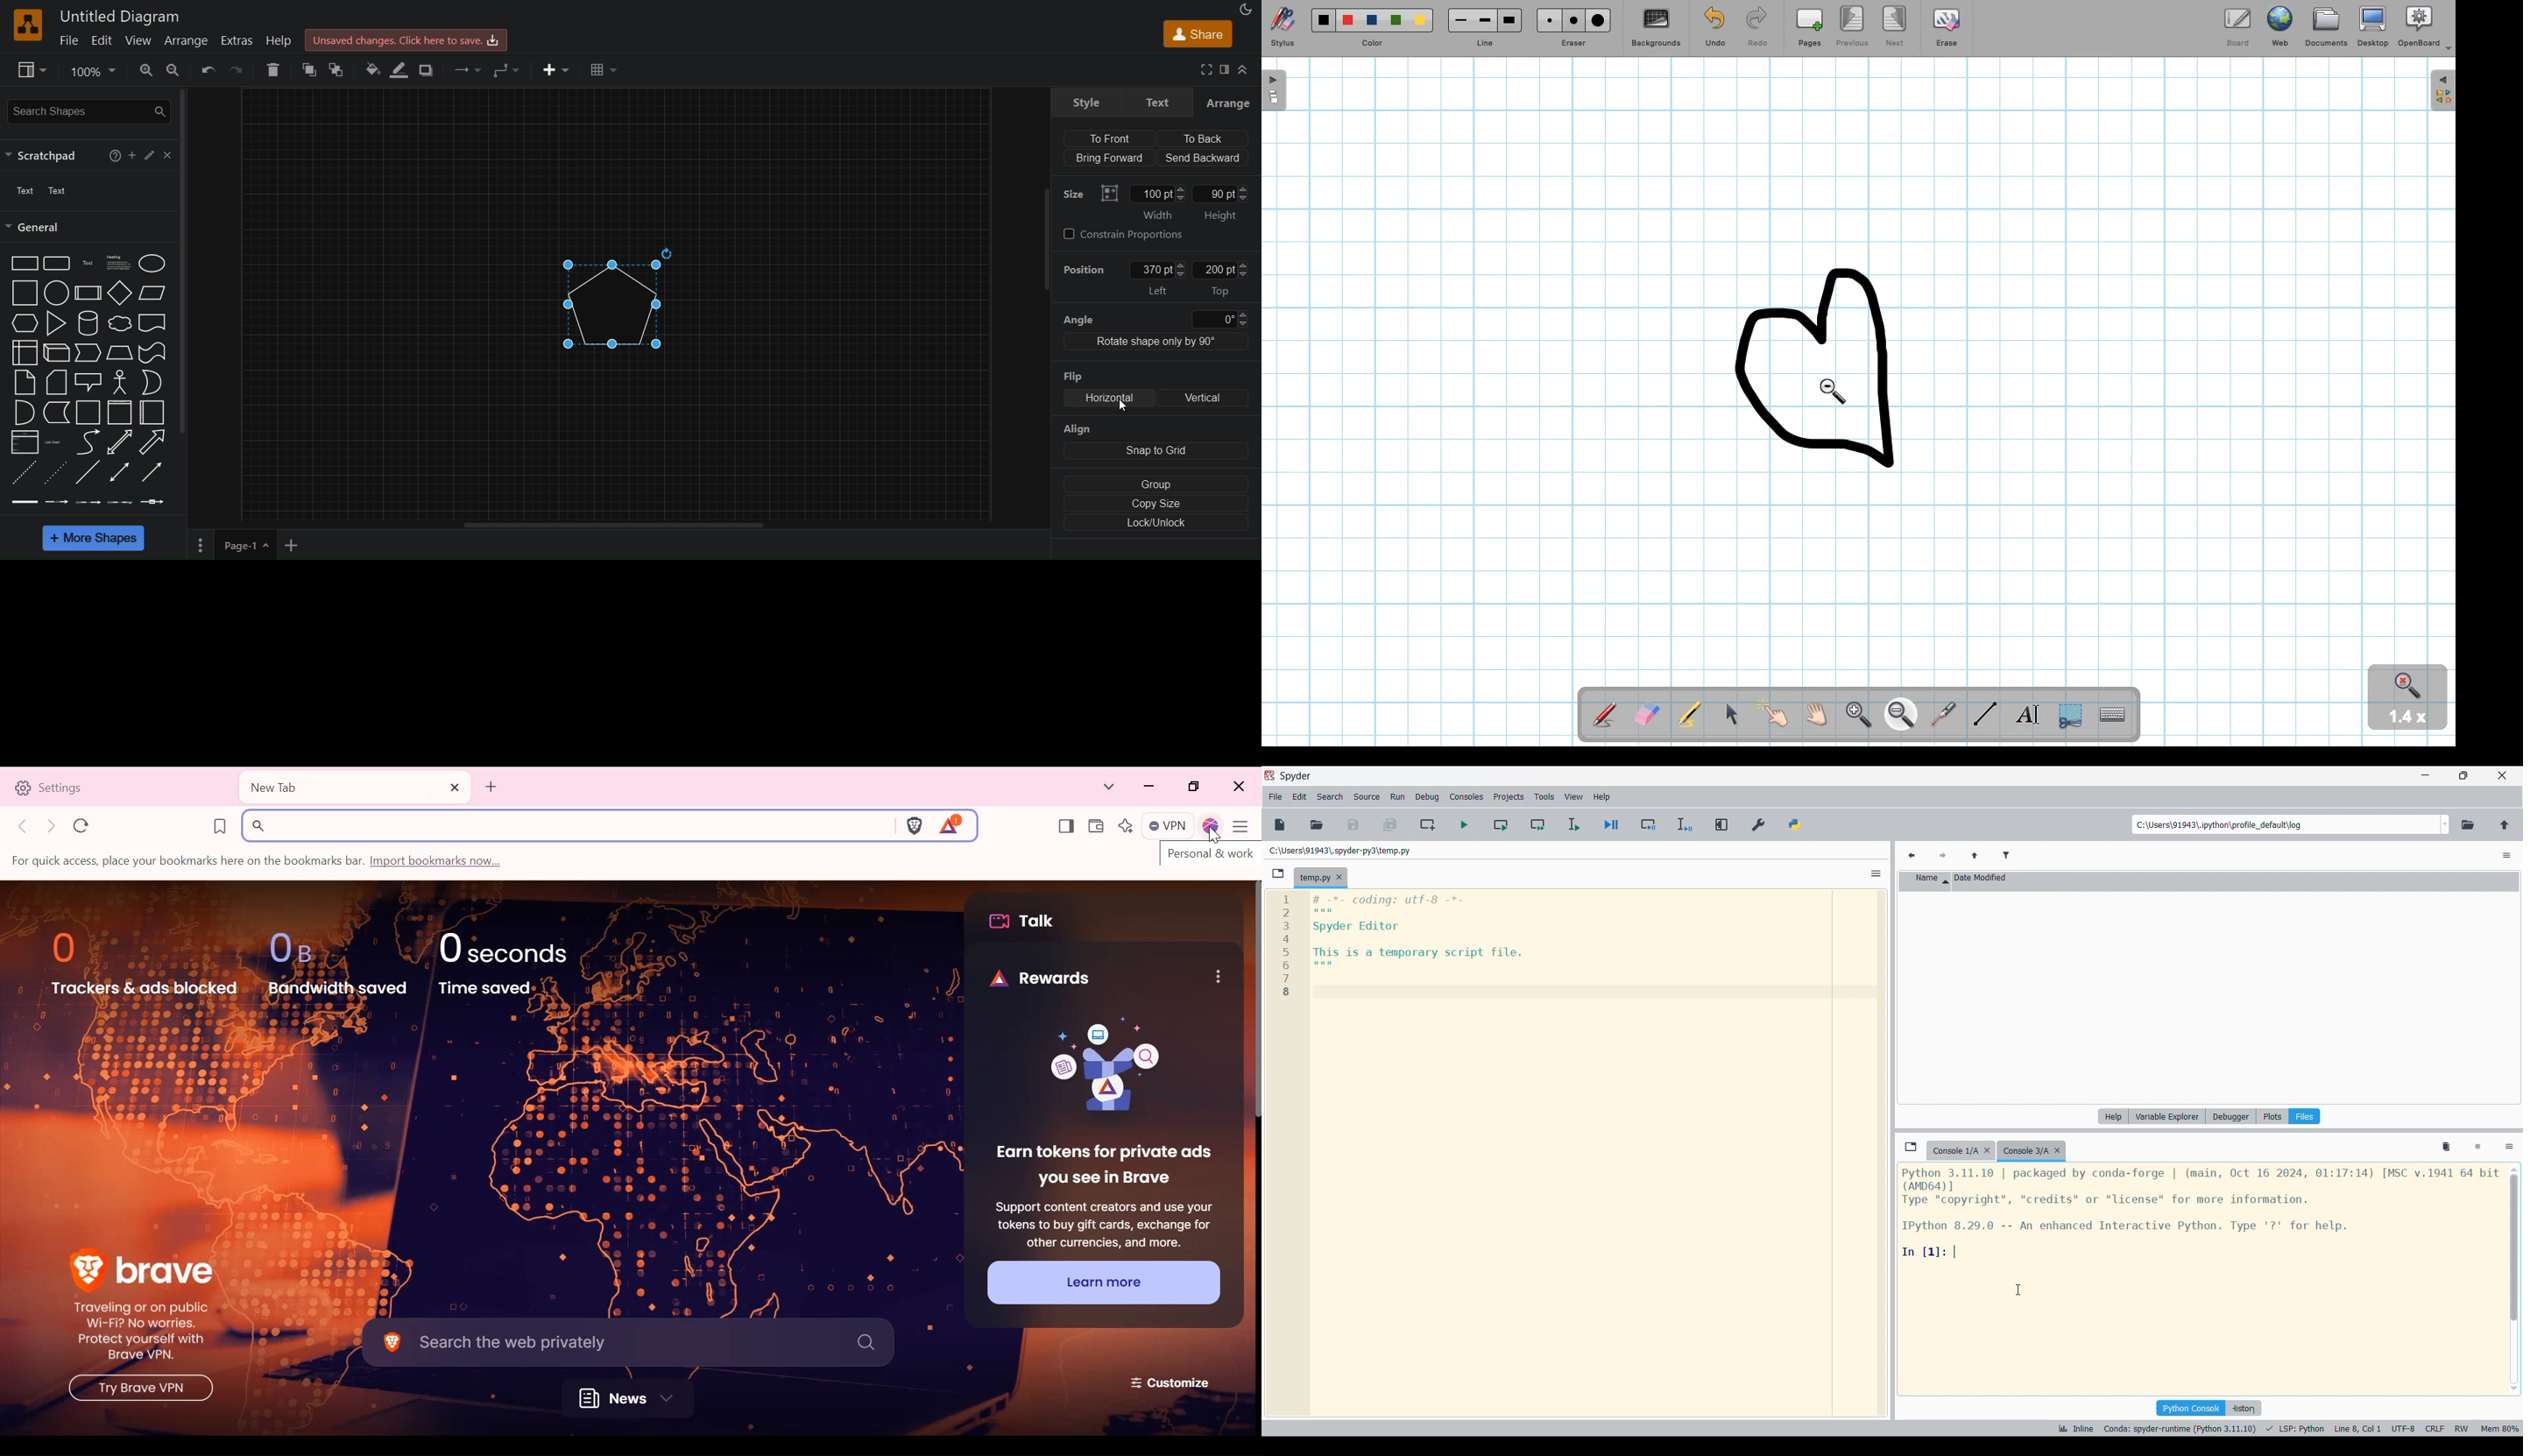 The image size is (2548, 1456). I want to click on Eraser, so click(1574, 27).